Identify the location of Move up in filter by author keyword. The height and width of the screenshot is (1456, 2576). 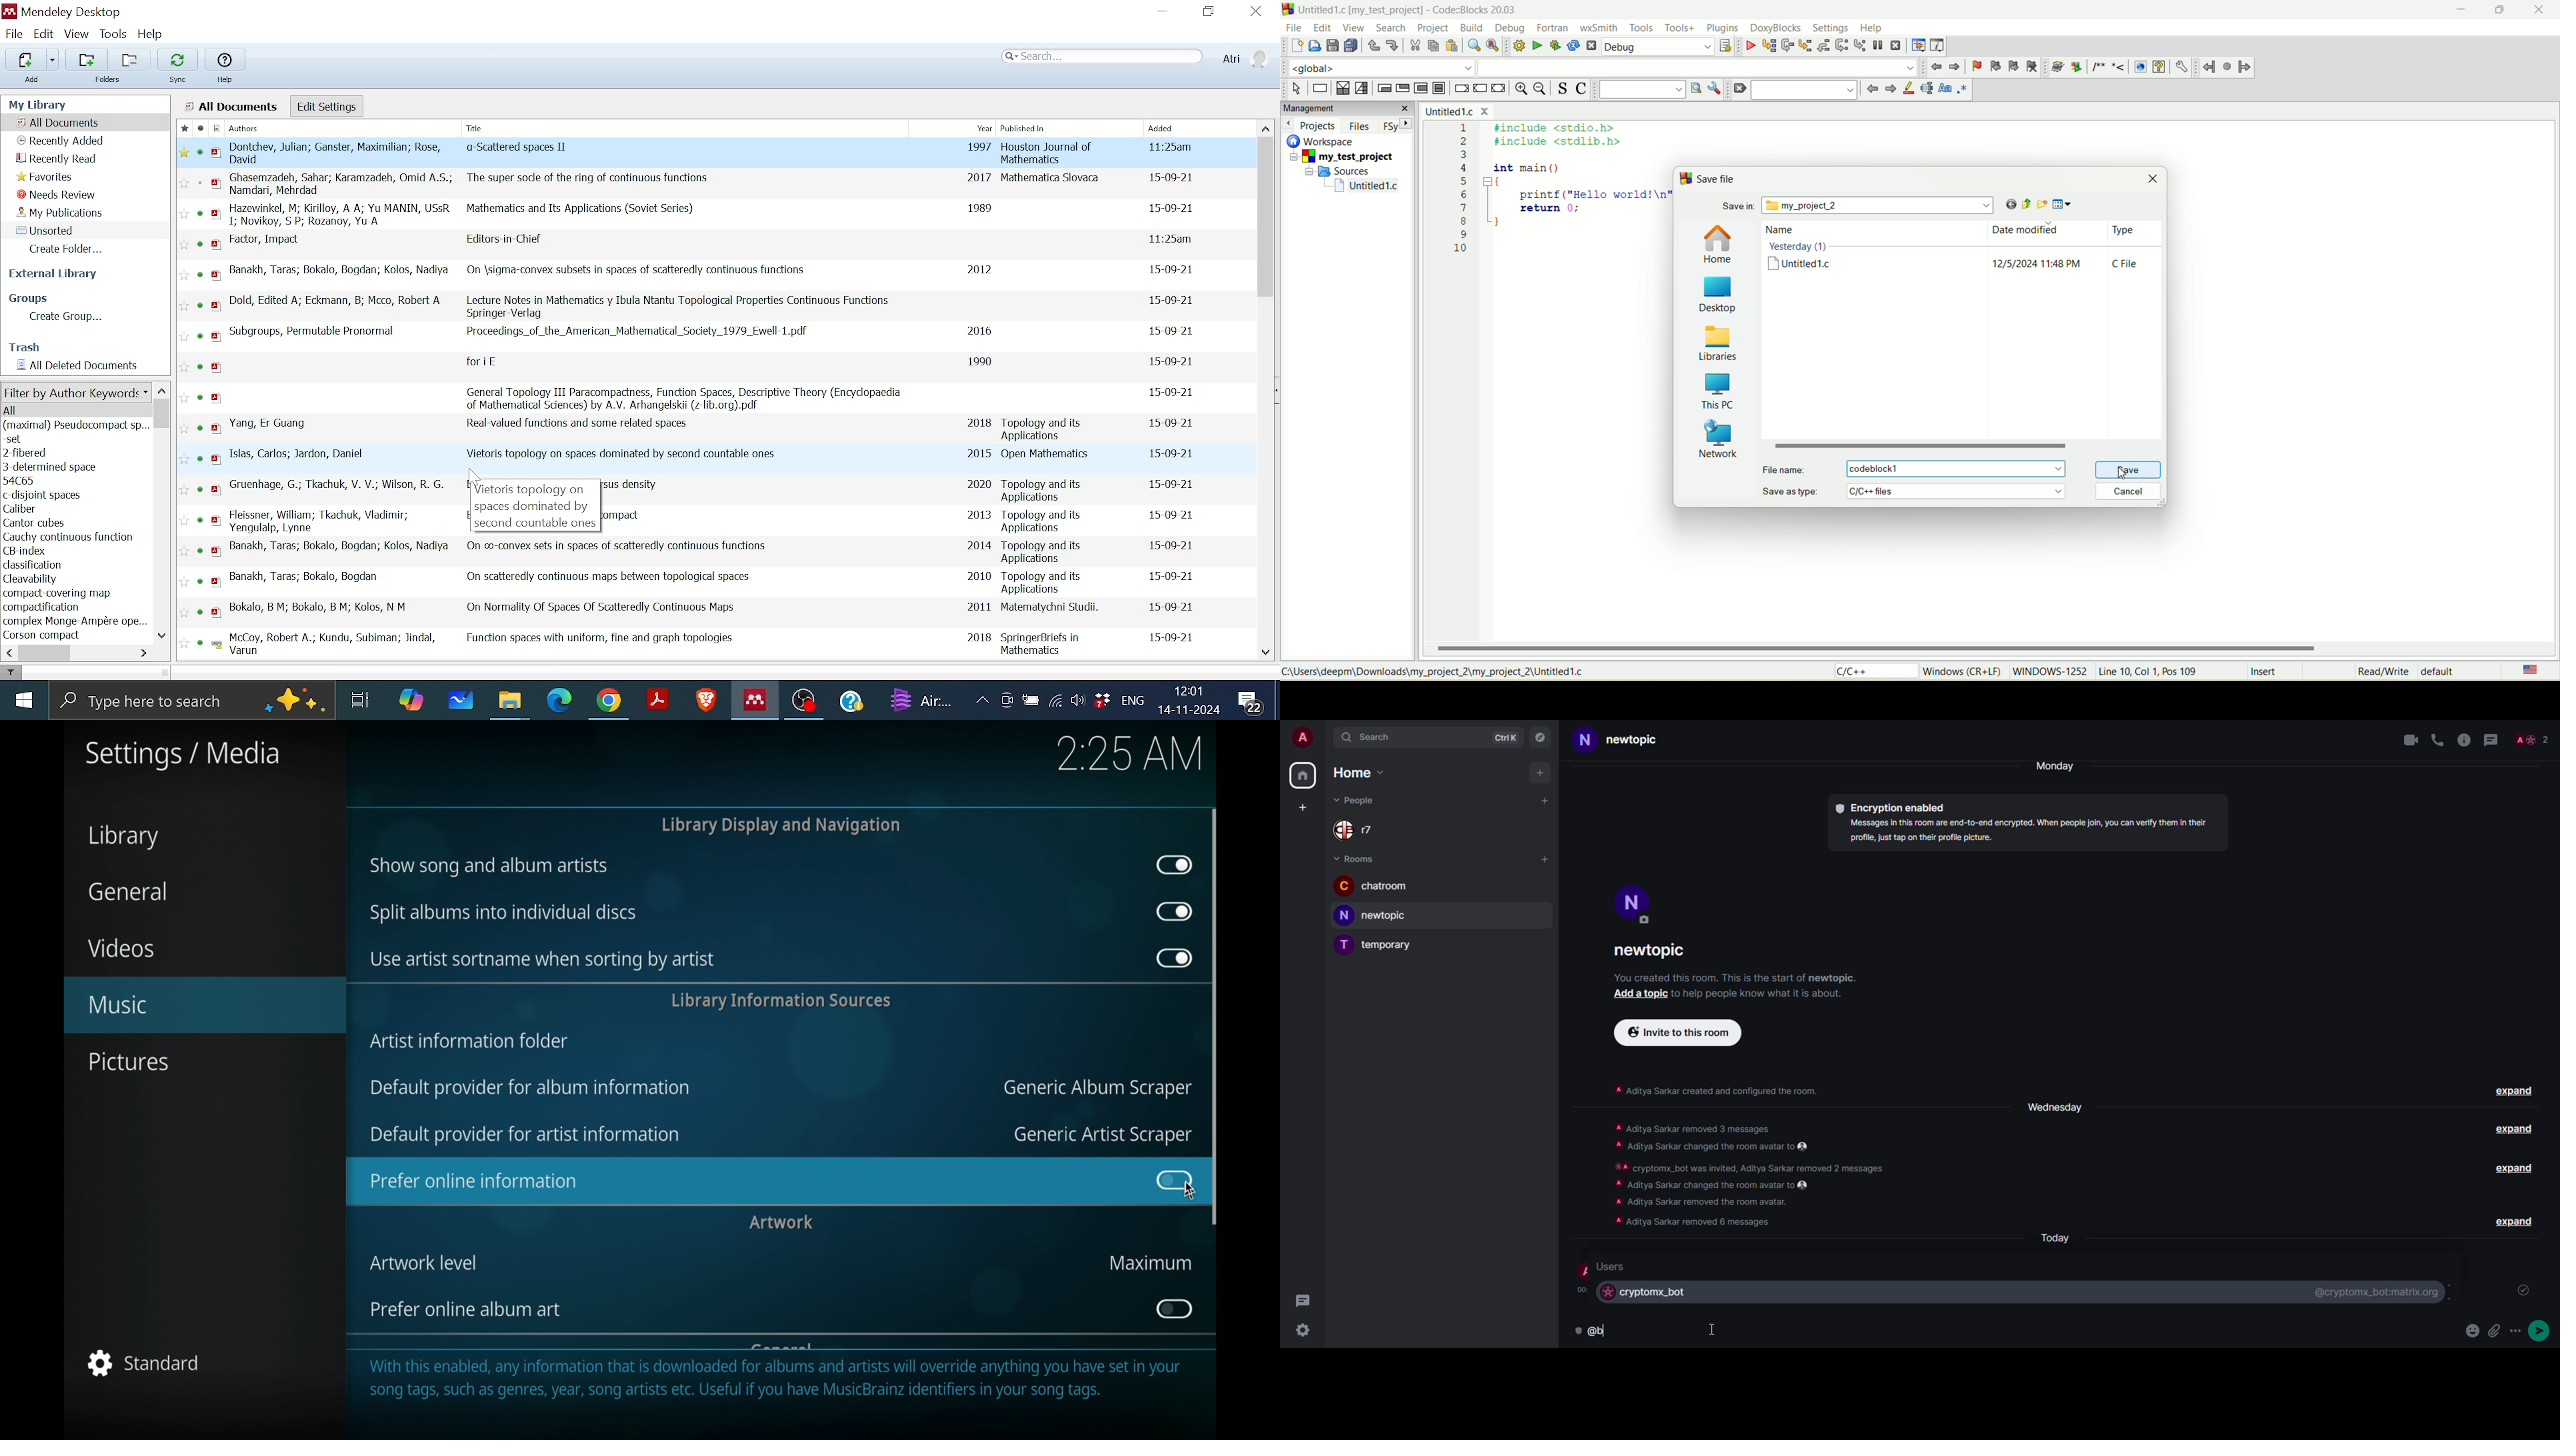
(163, 390).